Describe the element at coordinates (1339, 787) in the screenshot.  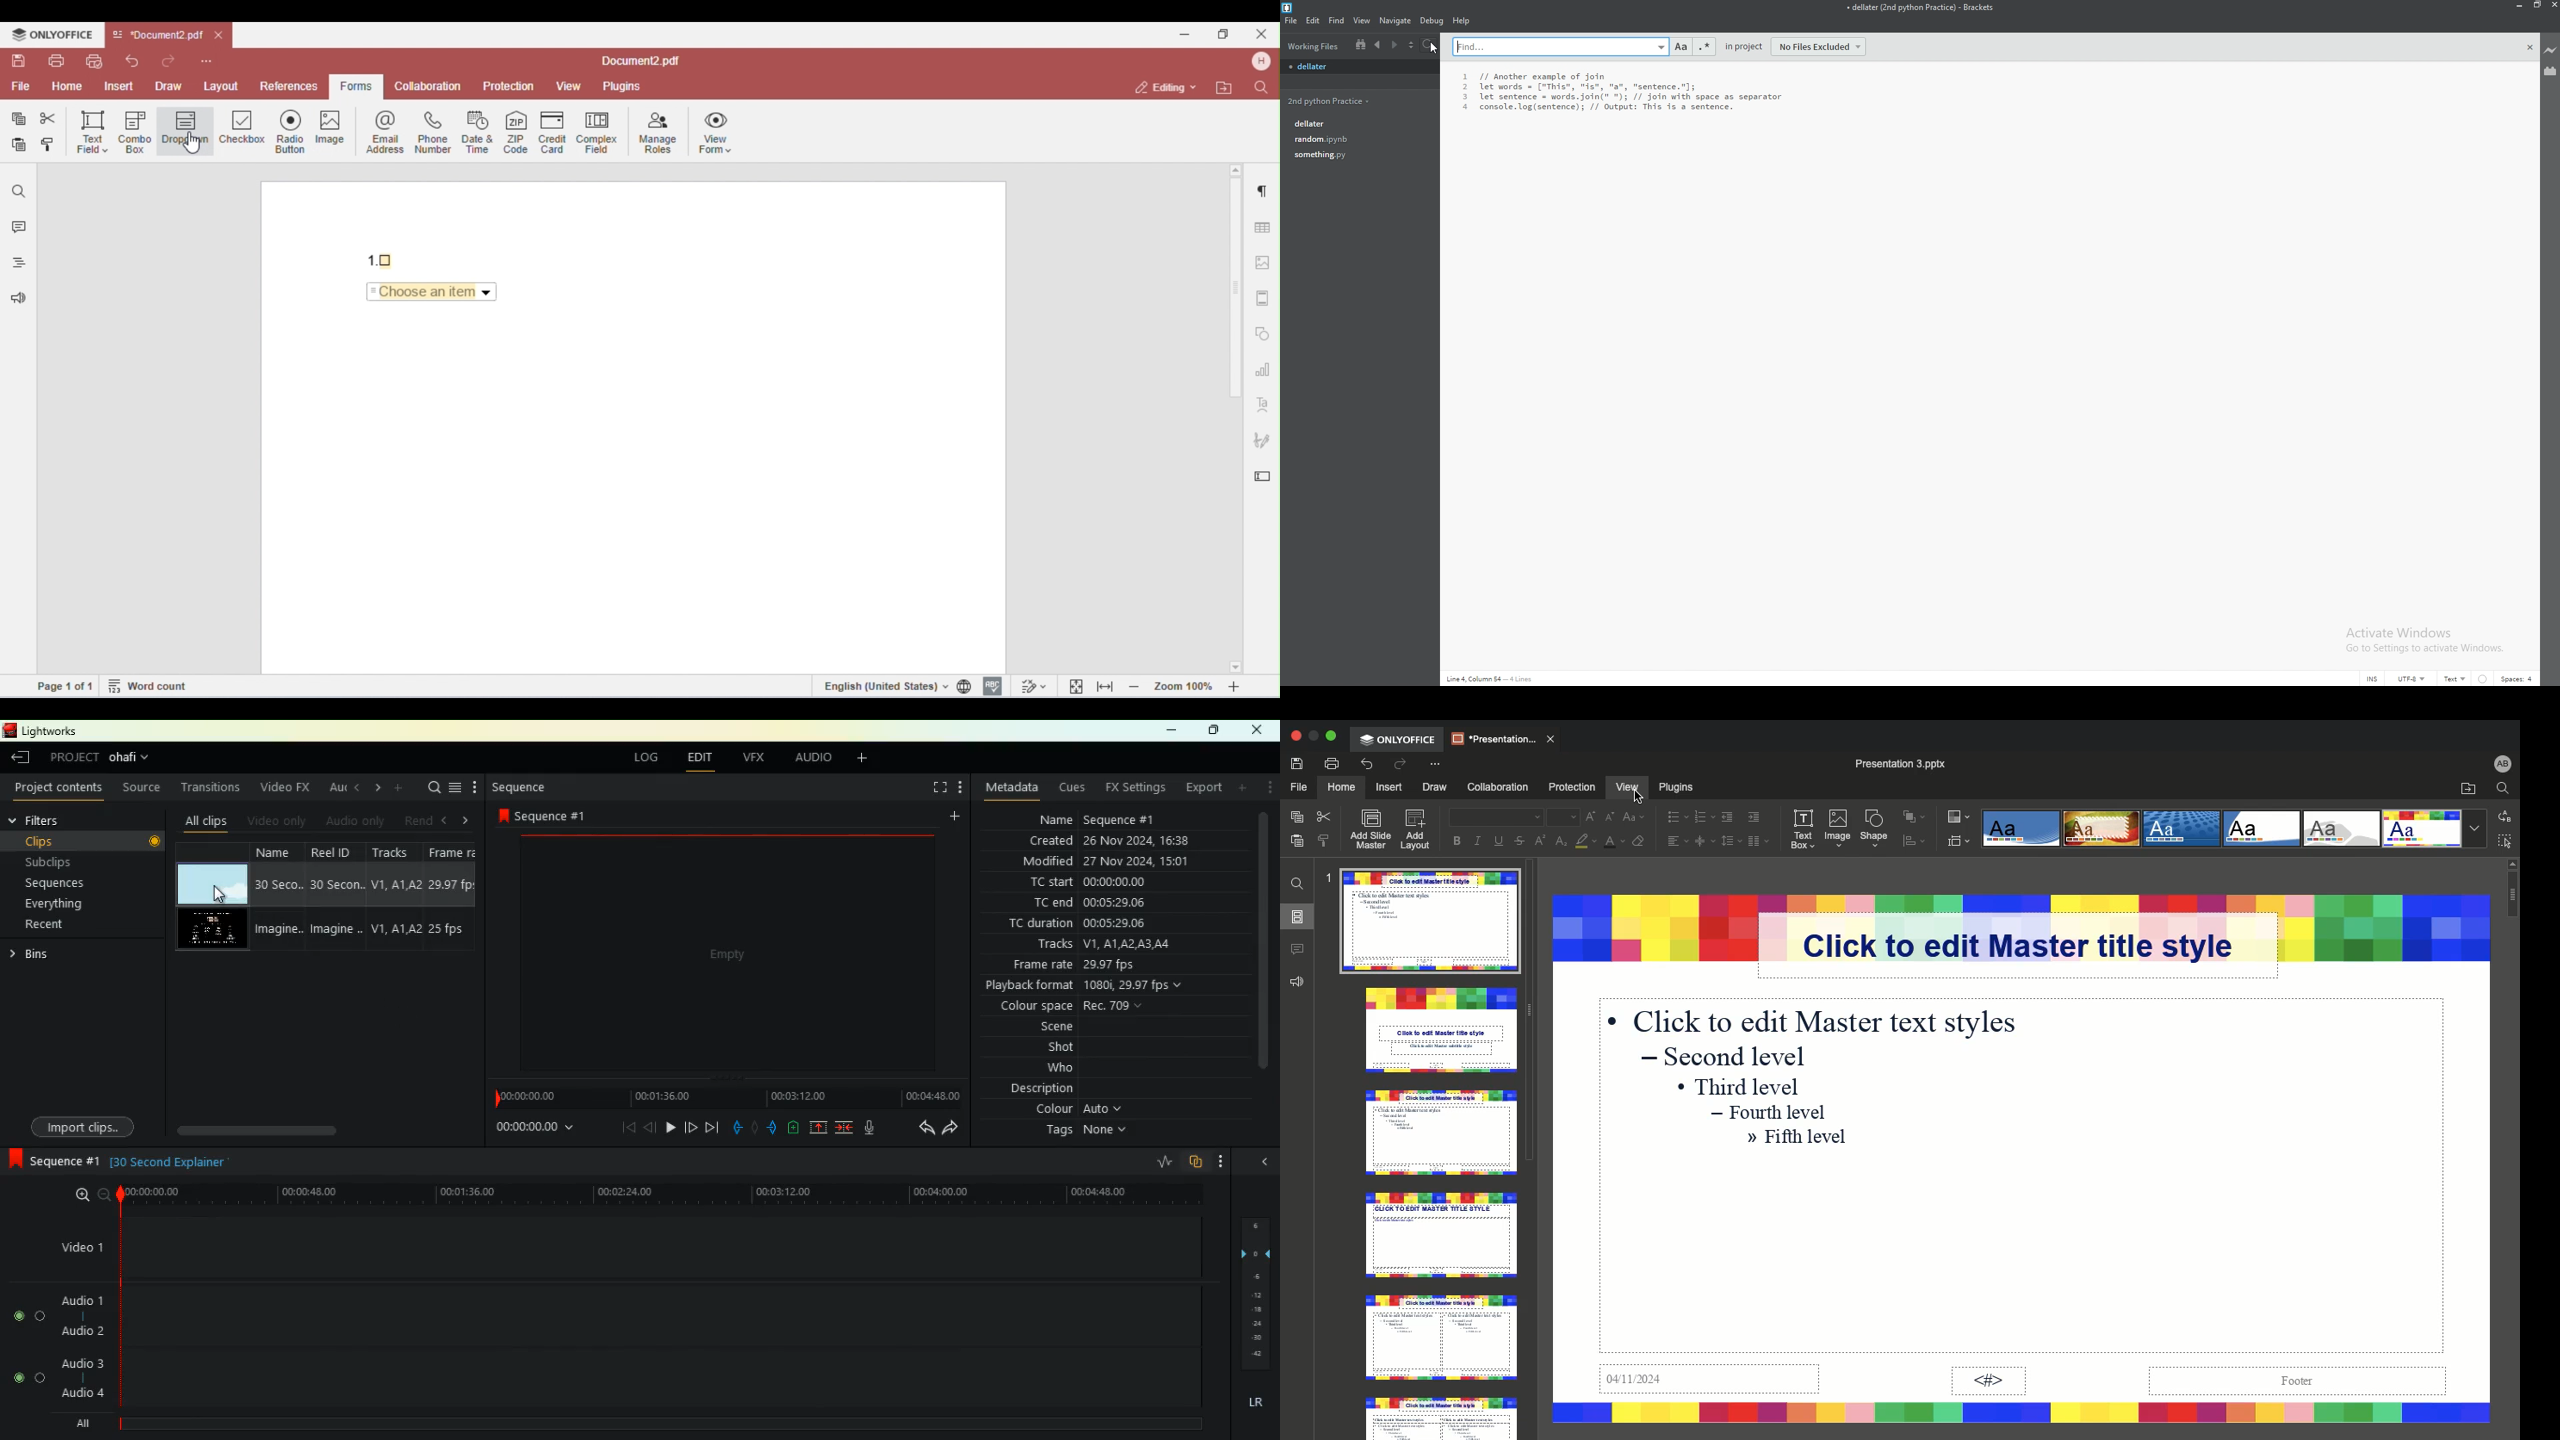
I see `Home` at that location.